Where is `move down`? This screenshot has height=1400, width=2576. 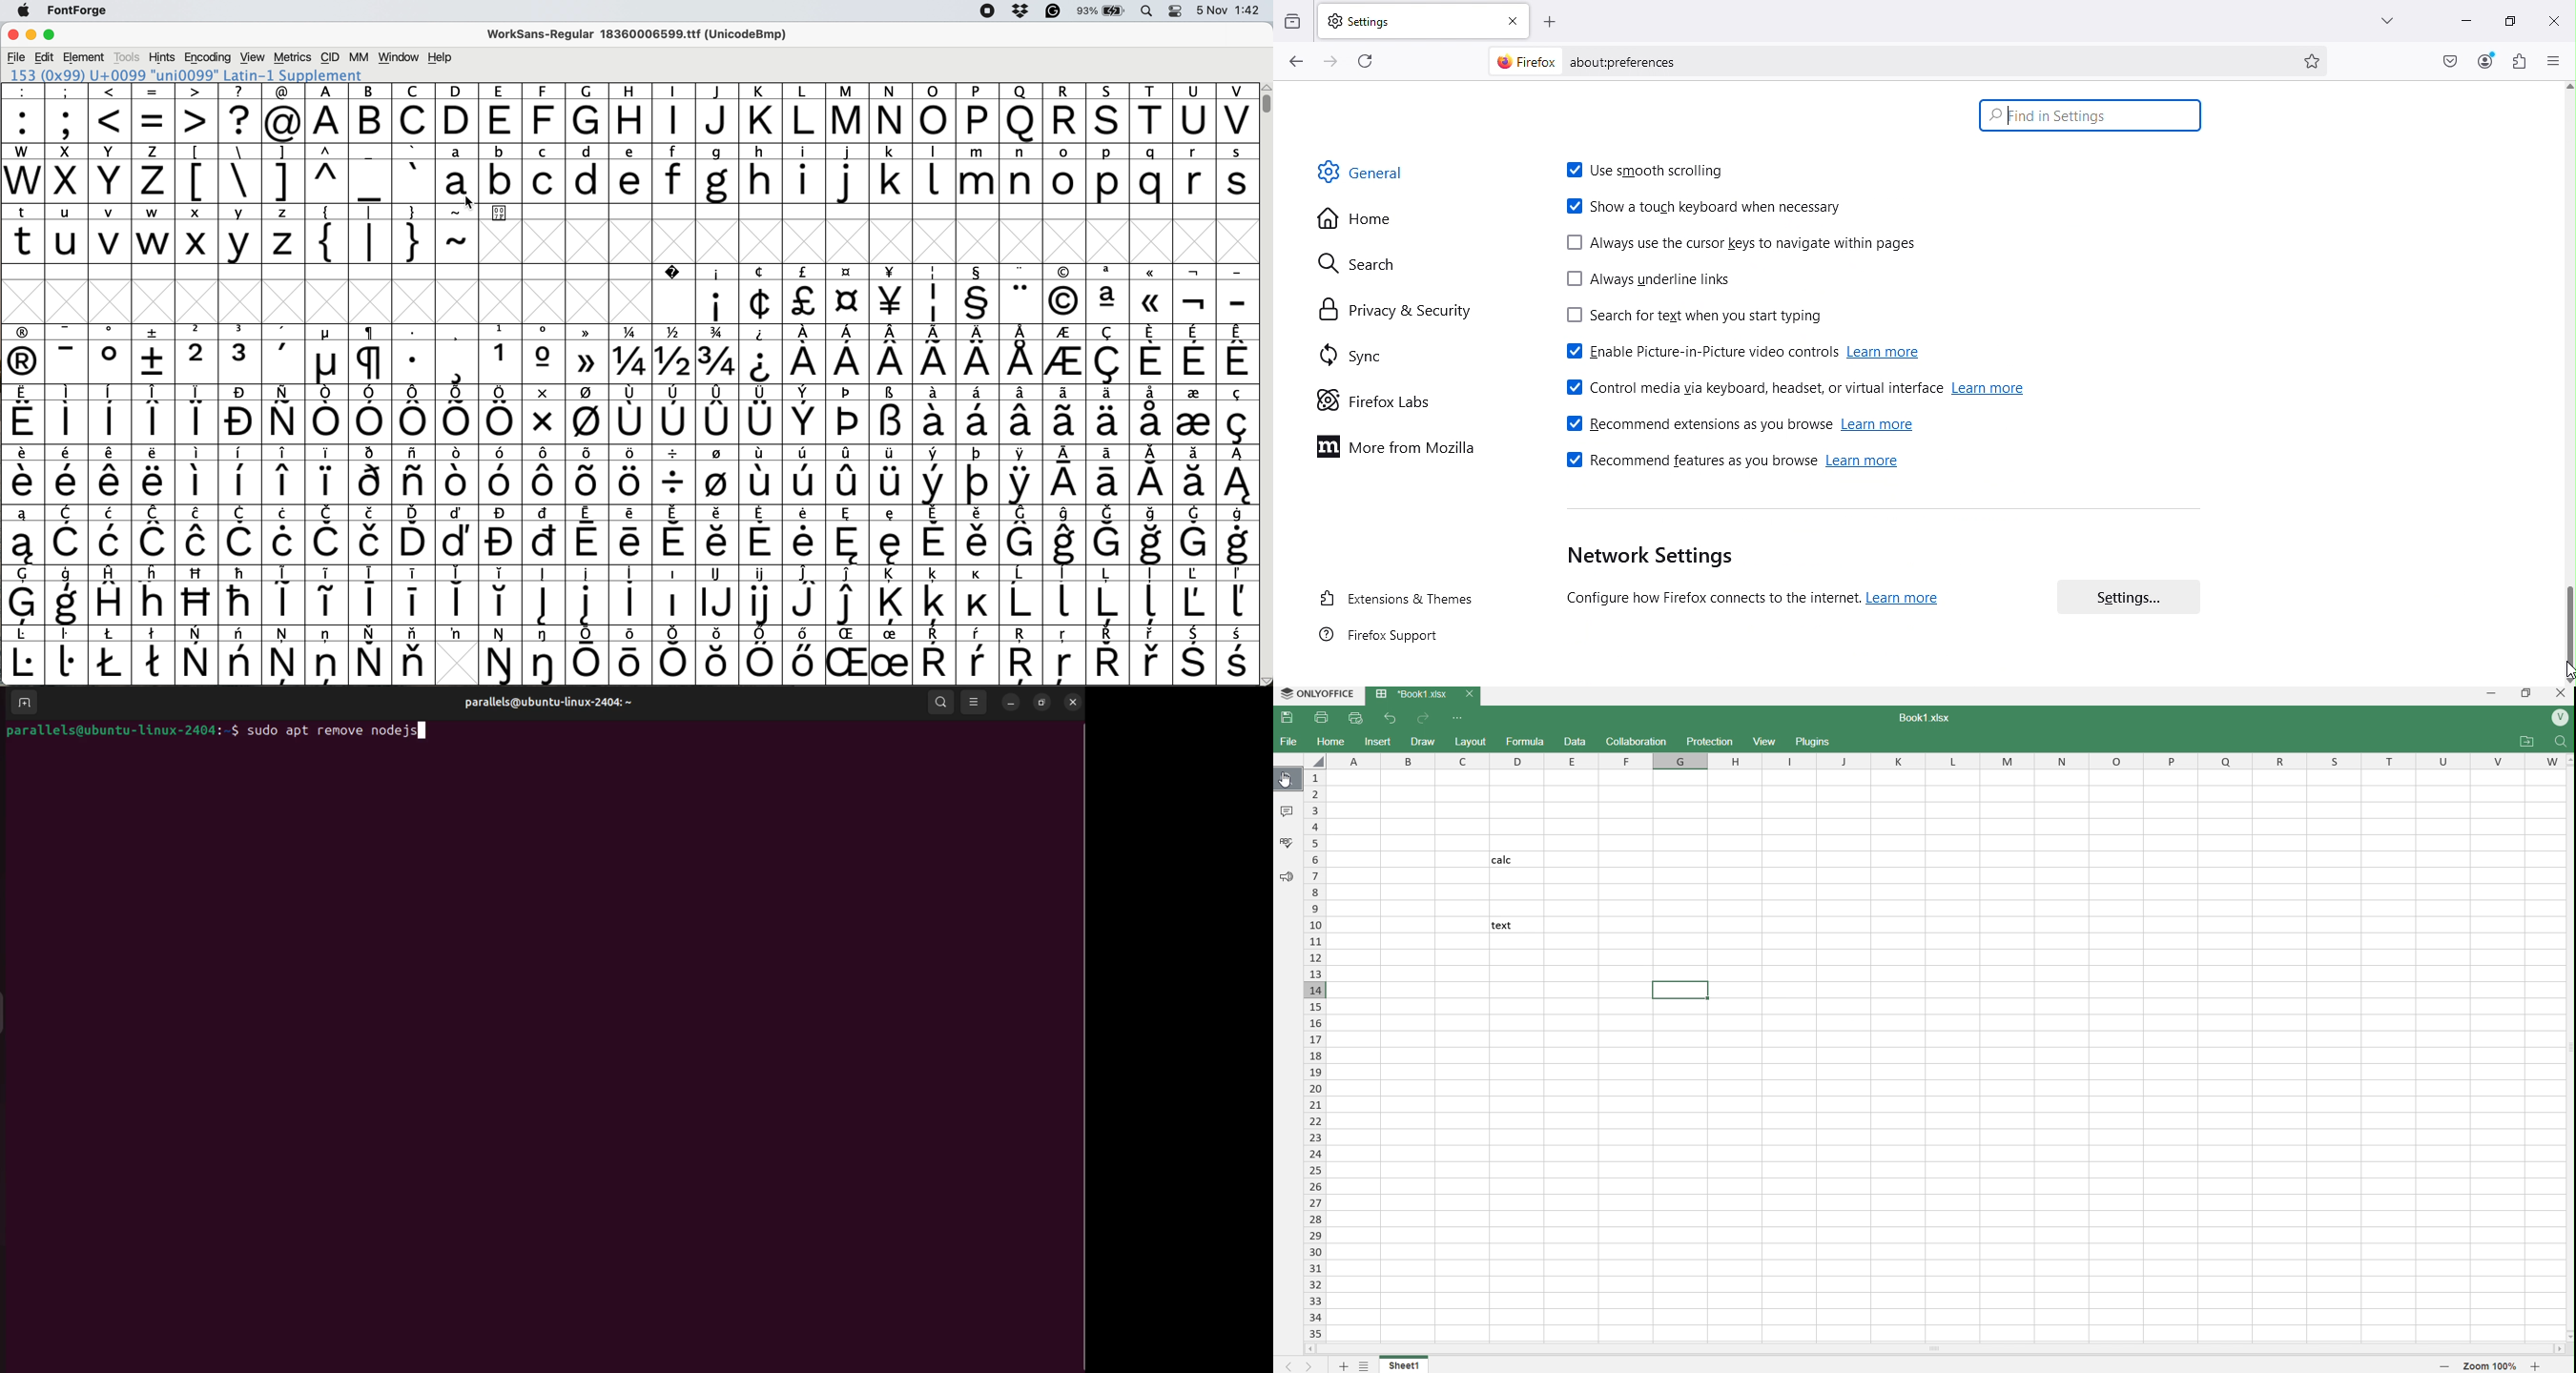 move down is located at coordinates (2566, 1333).